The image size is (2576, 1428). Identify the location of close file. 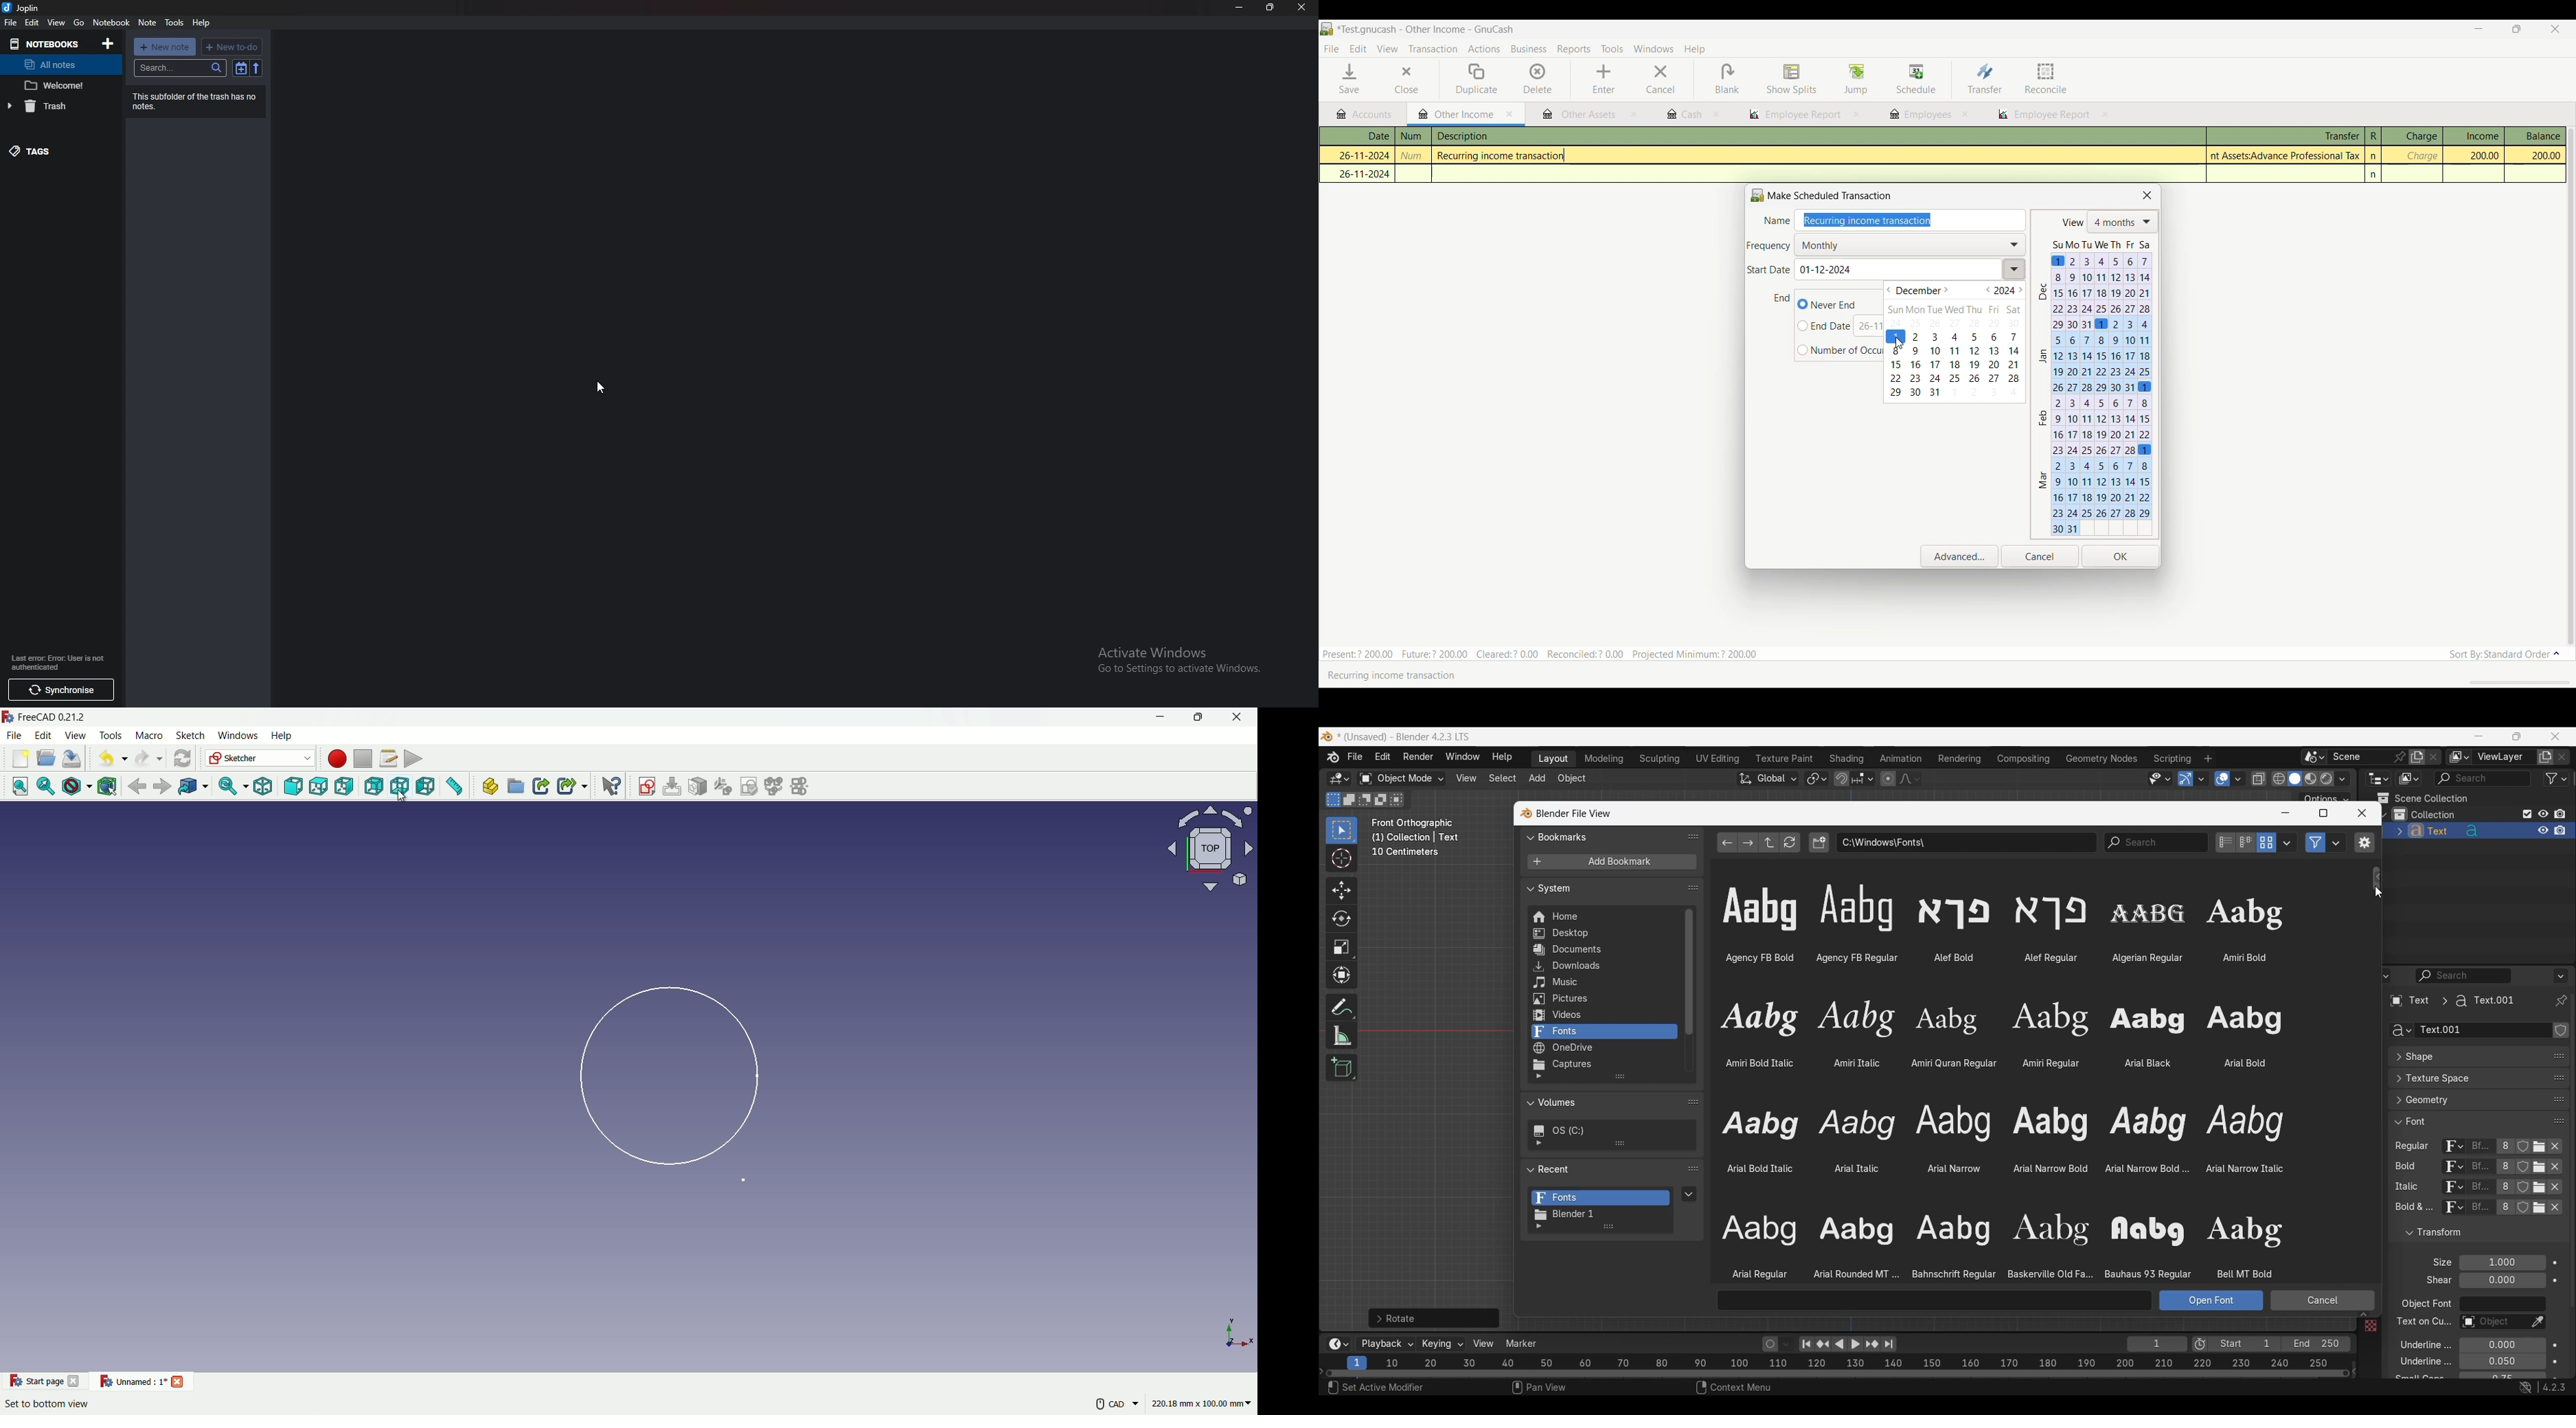
(178, 1380).